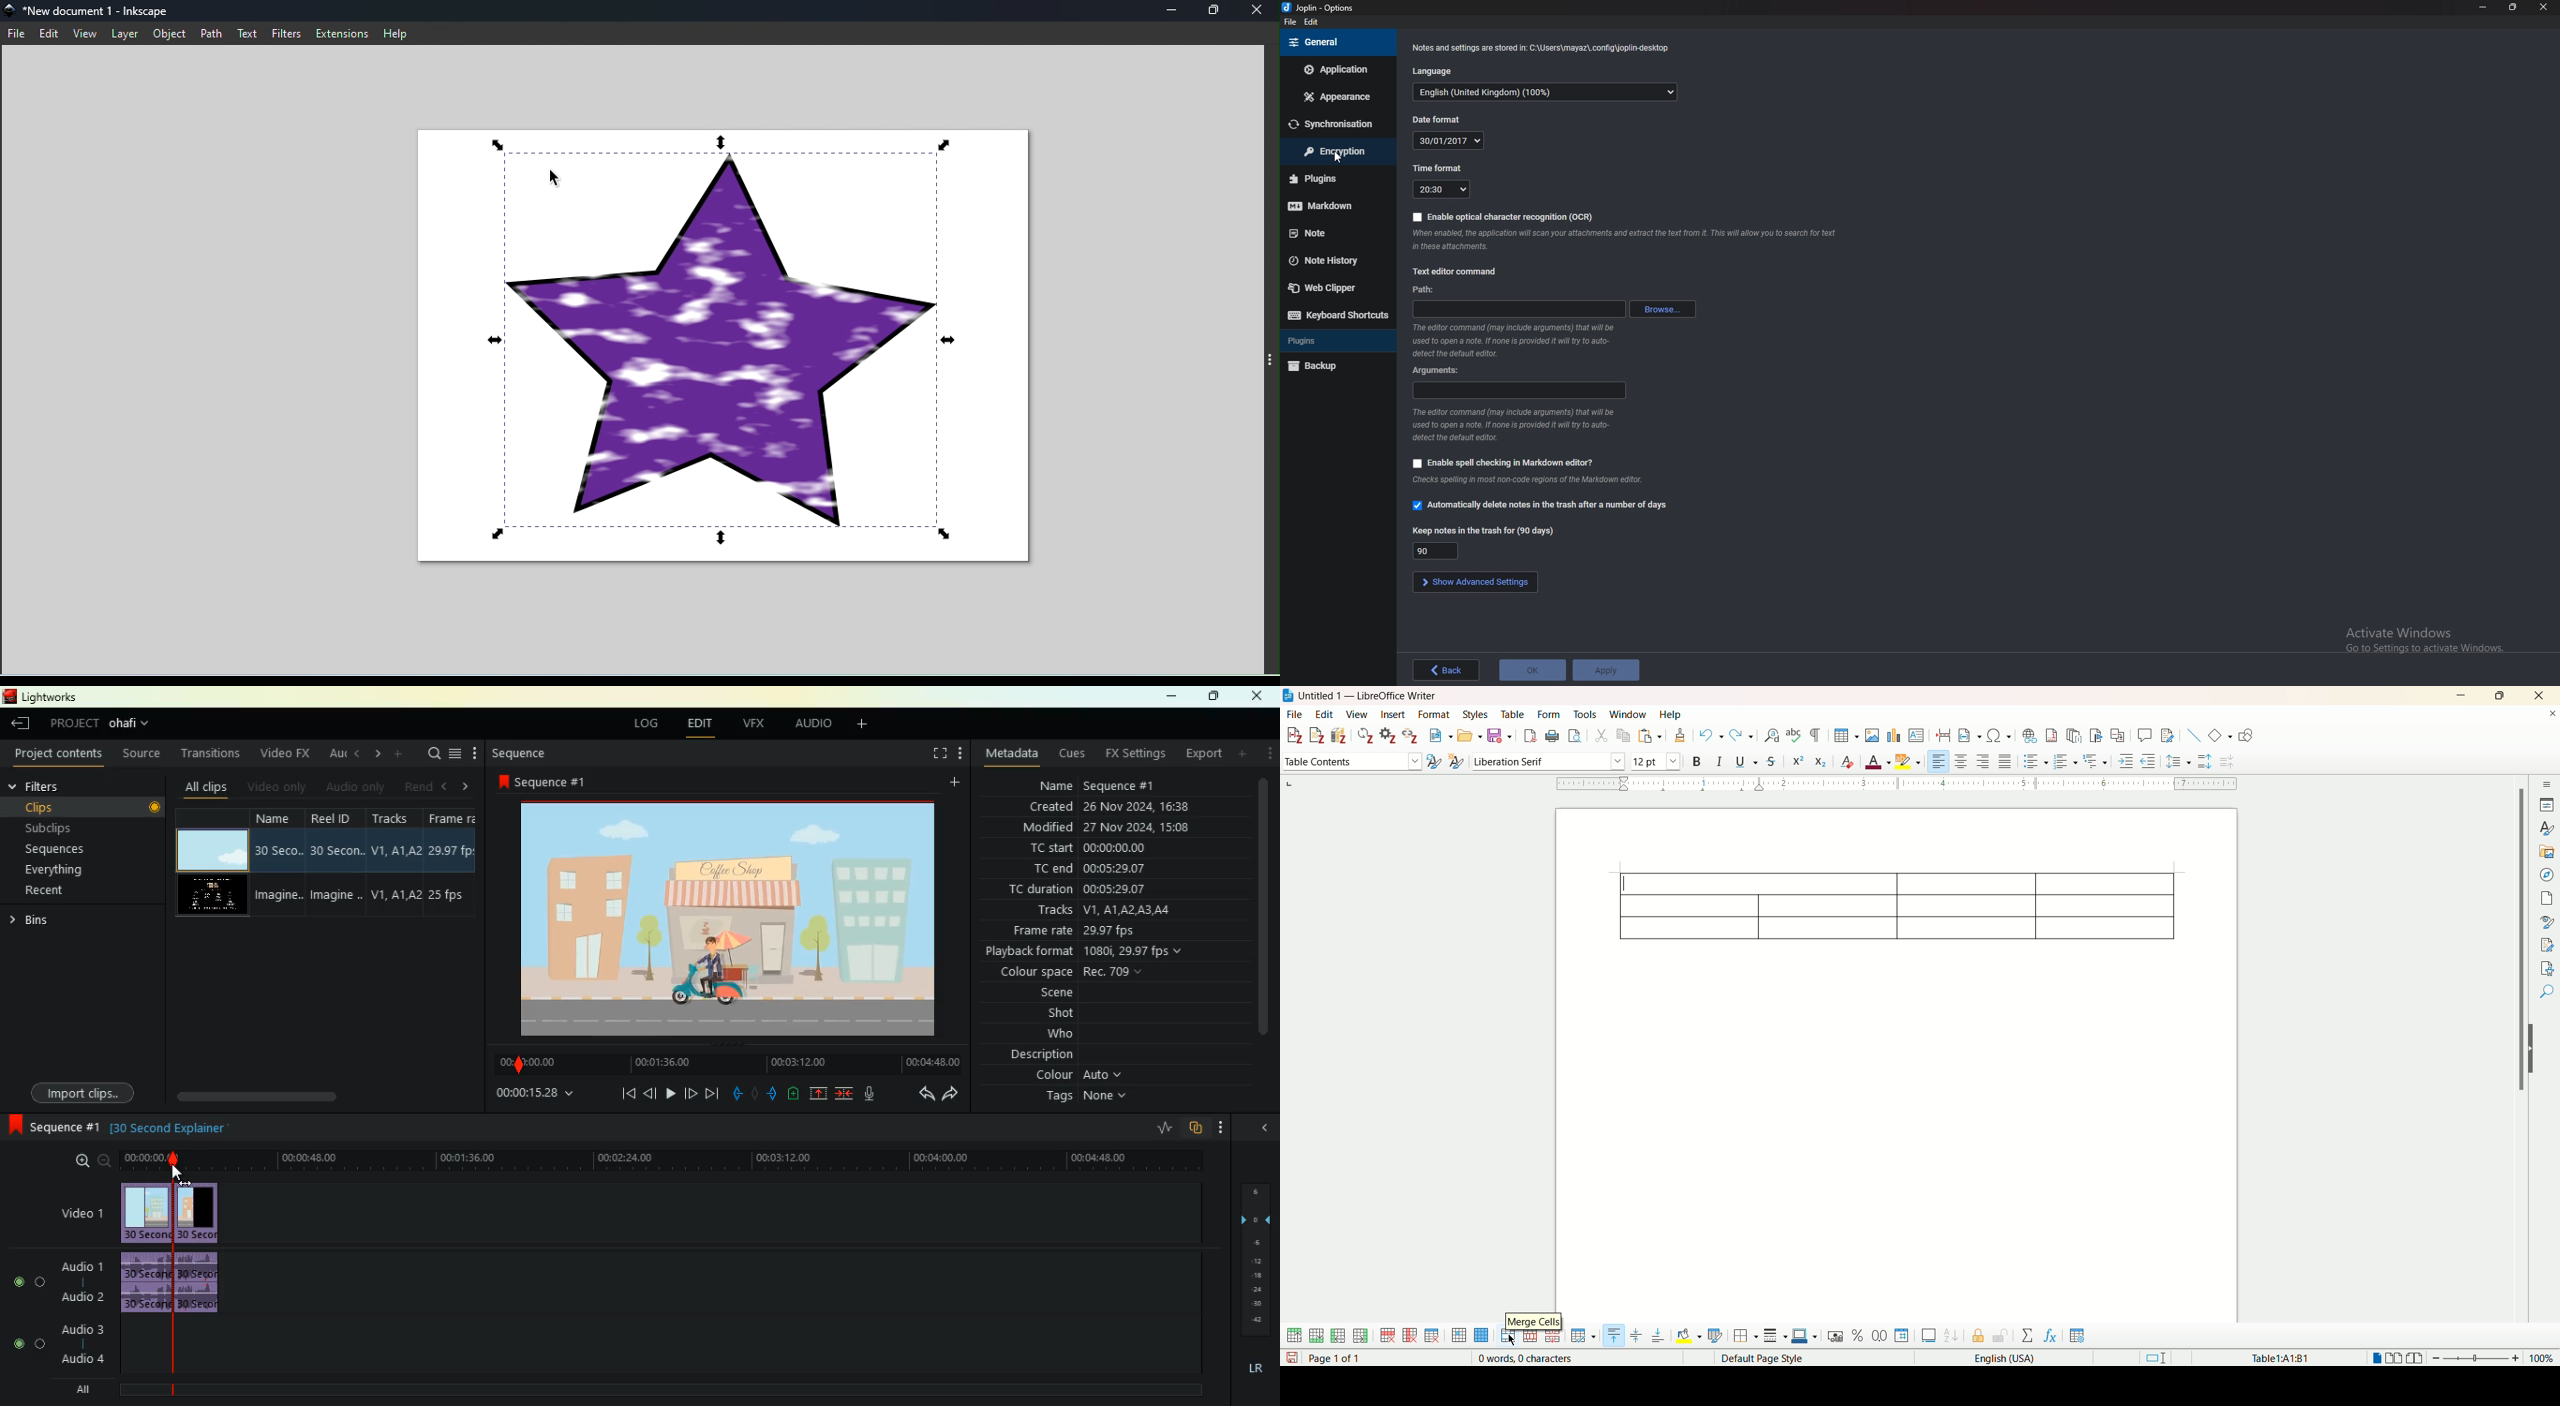 The width and height of the screenshot is (2576, 1428). What do you see at coordinates (1477, 715) in the screenshot?
I see `styles` at bounding box center [1477, 715].